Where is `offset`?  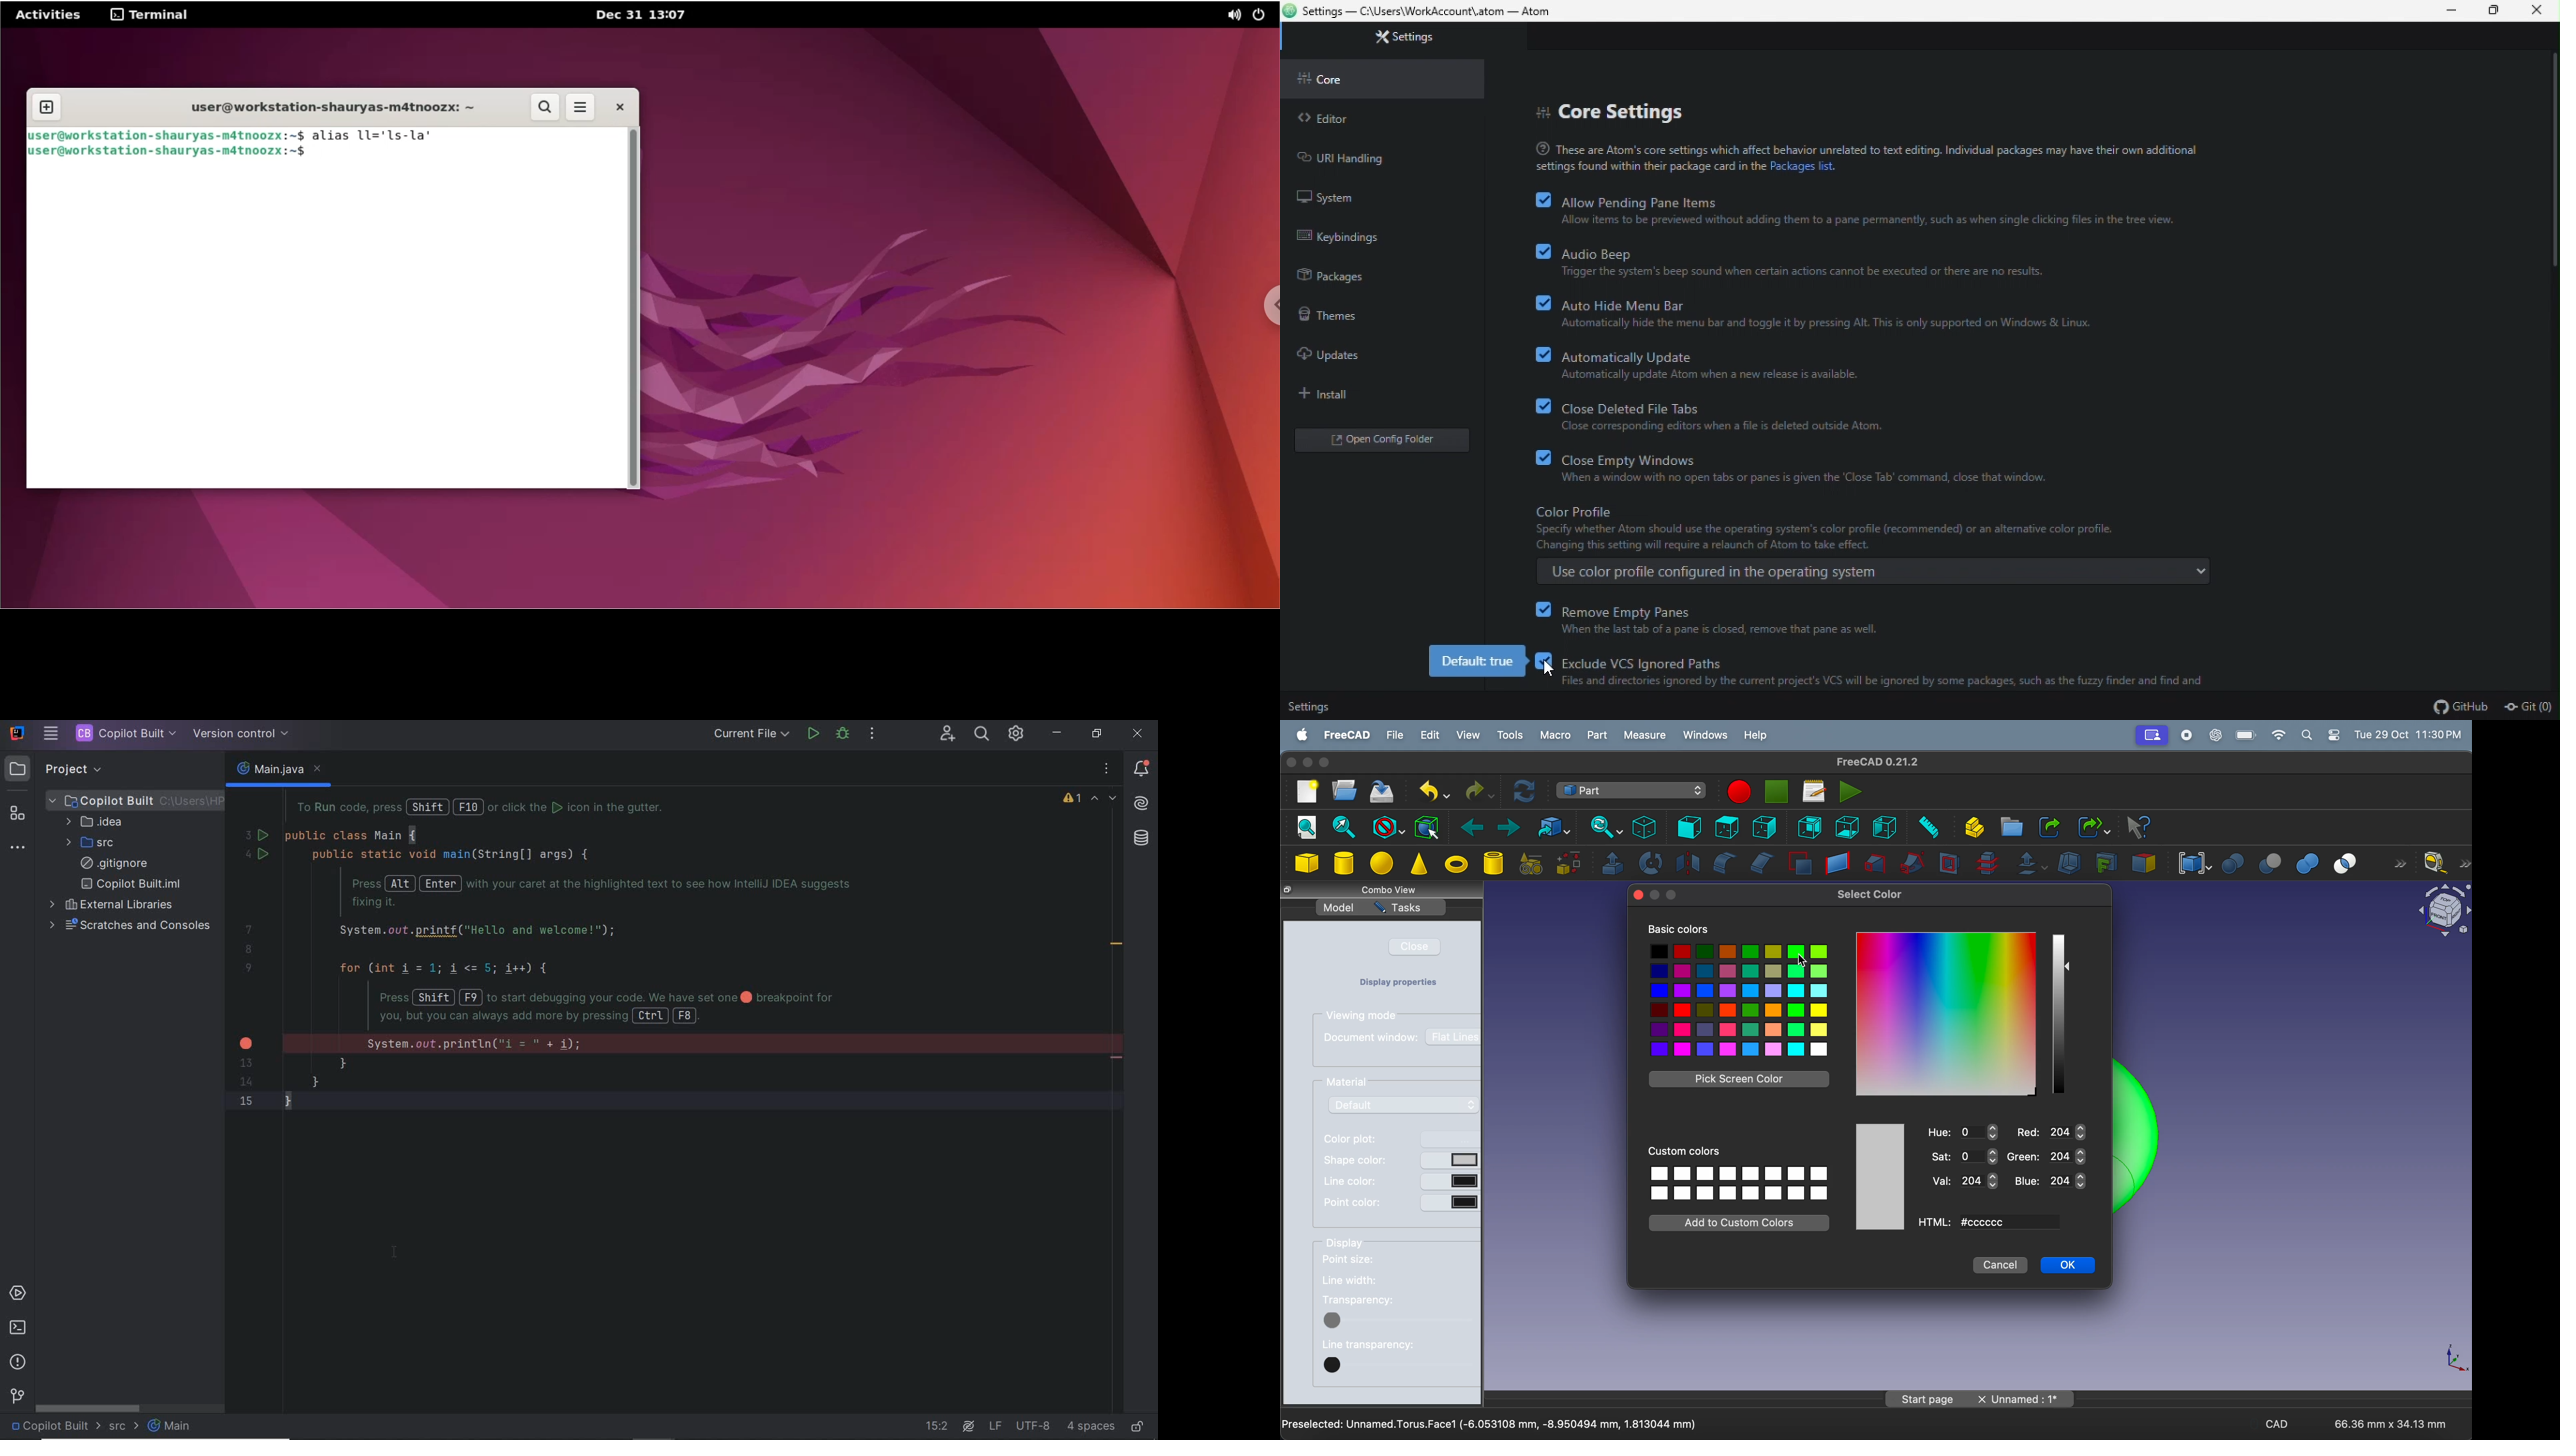
offset is located at coordinates (2030, 863).